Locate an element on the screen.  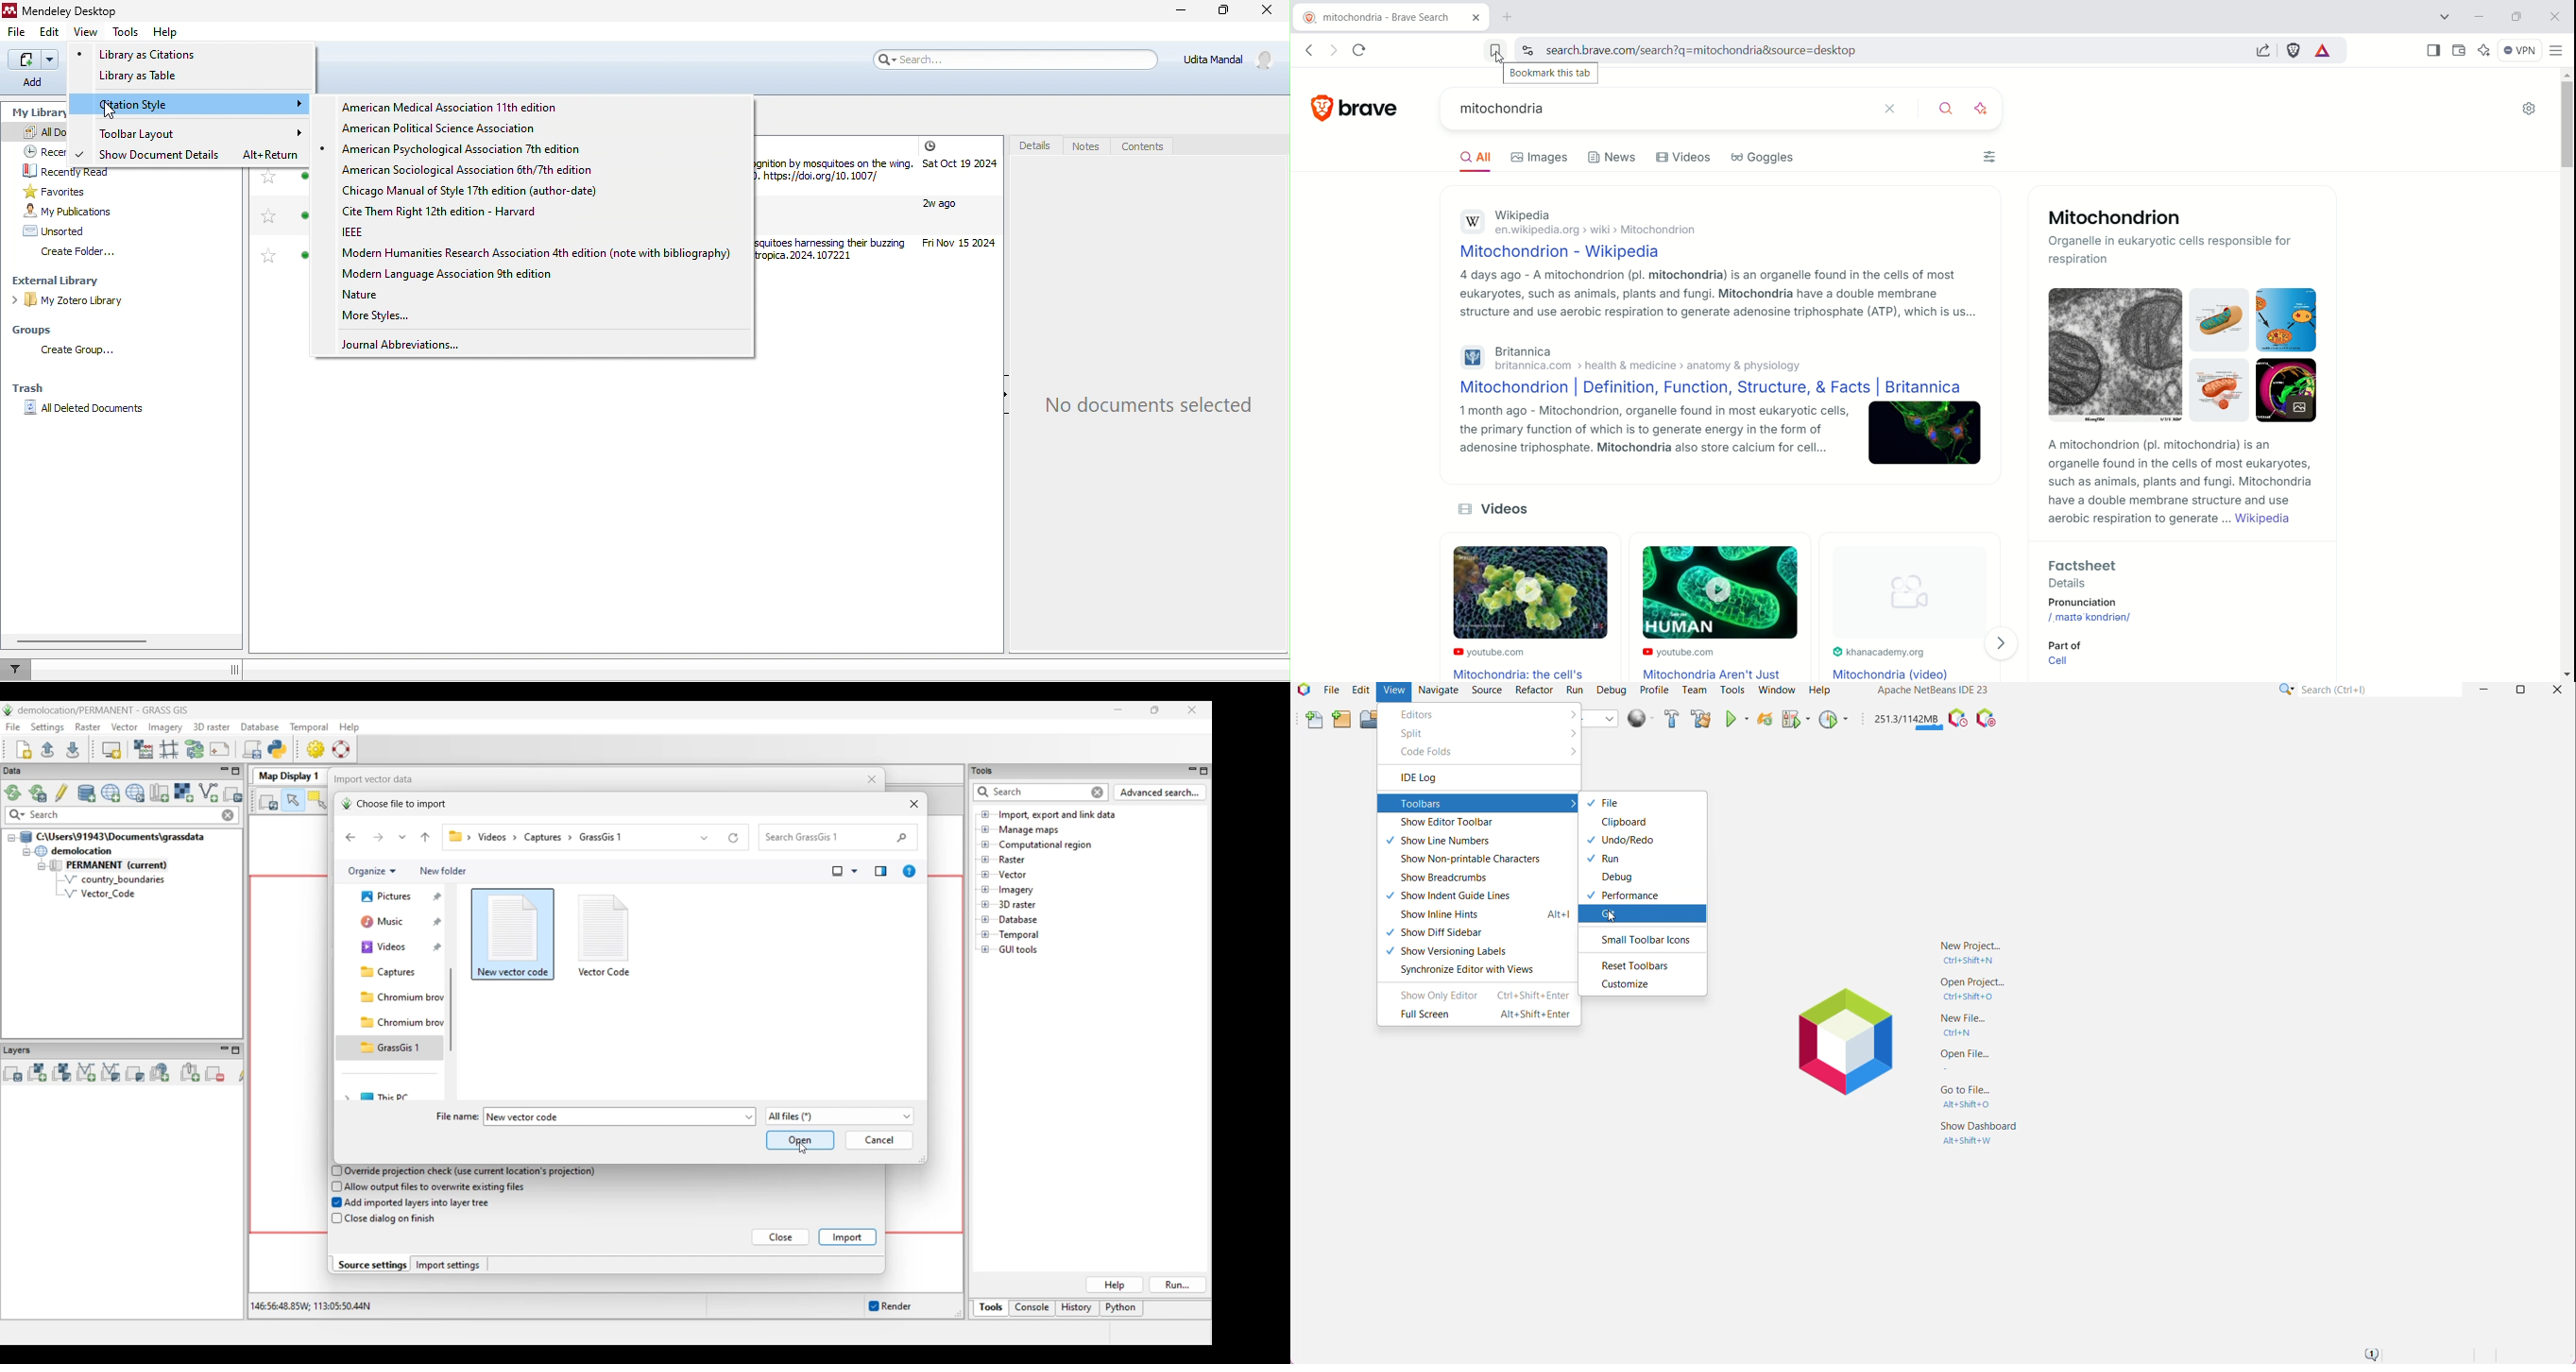
all deleted documents is located at coordinates (88, 413).